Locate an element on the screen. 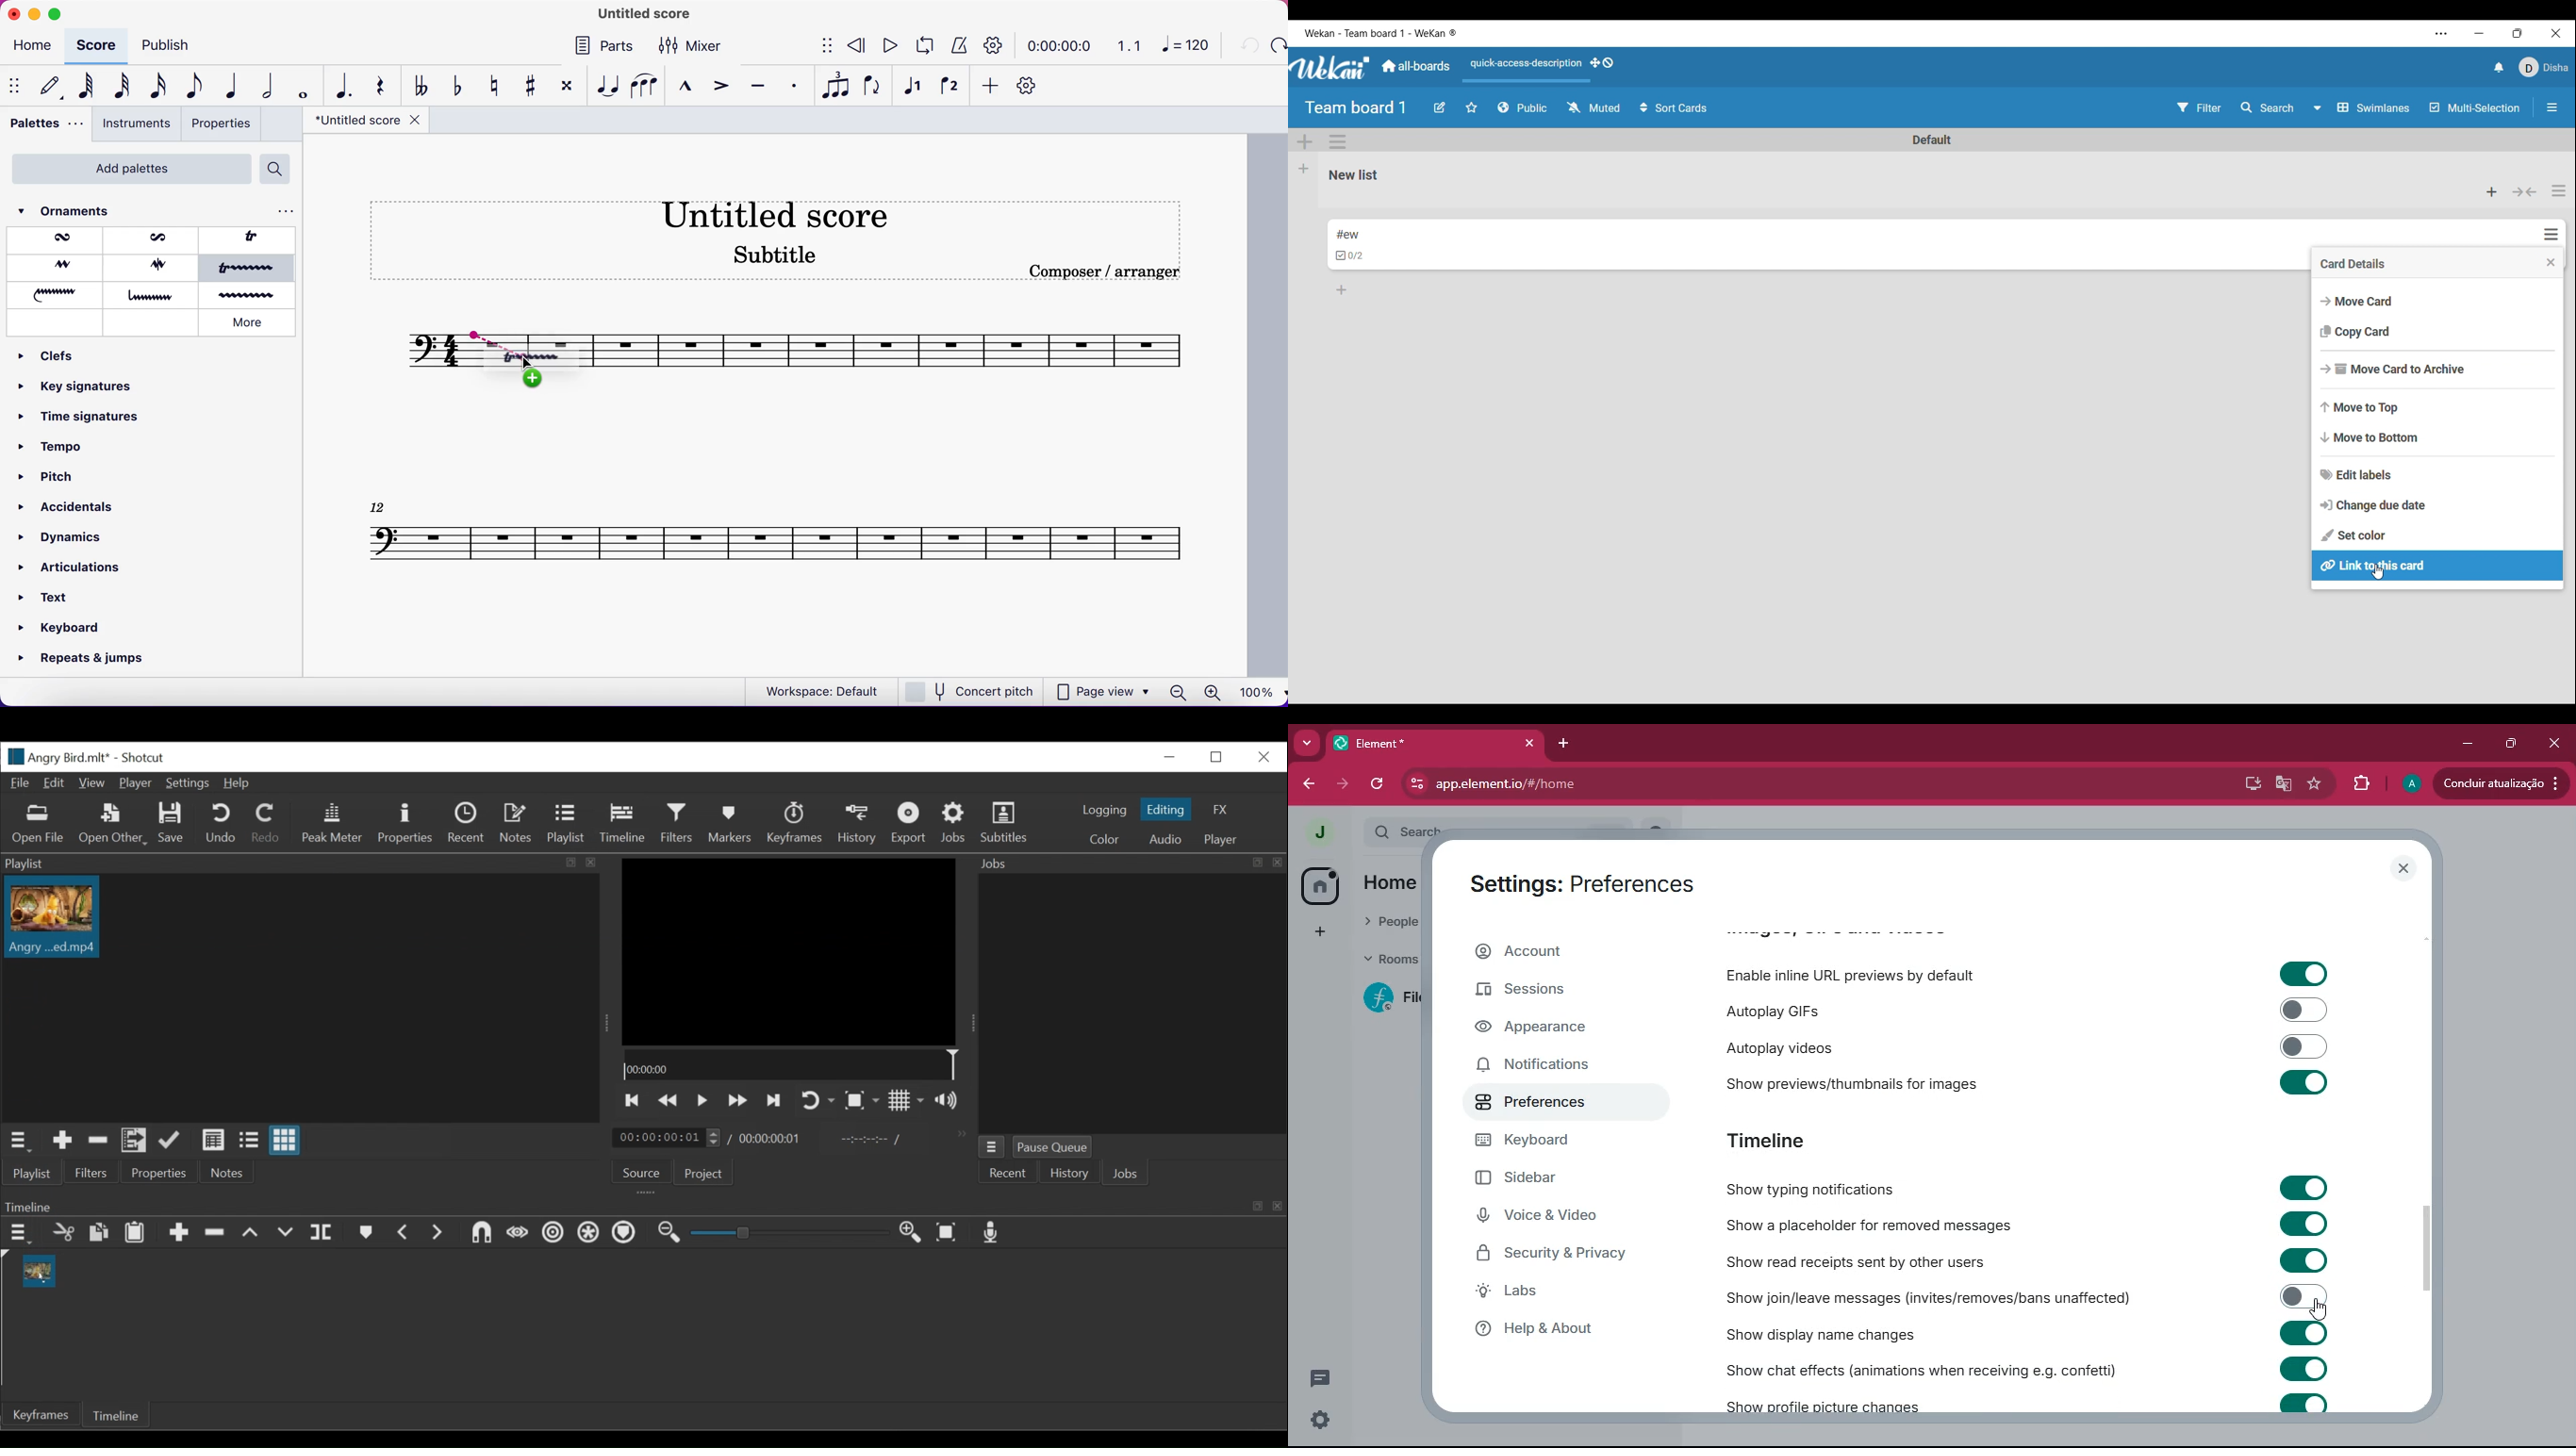 The width and height of the screenshot is (2576, 1456). update is located at coordinates (2502, 783).